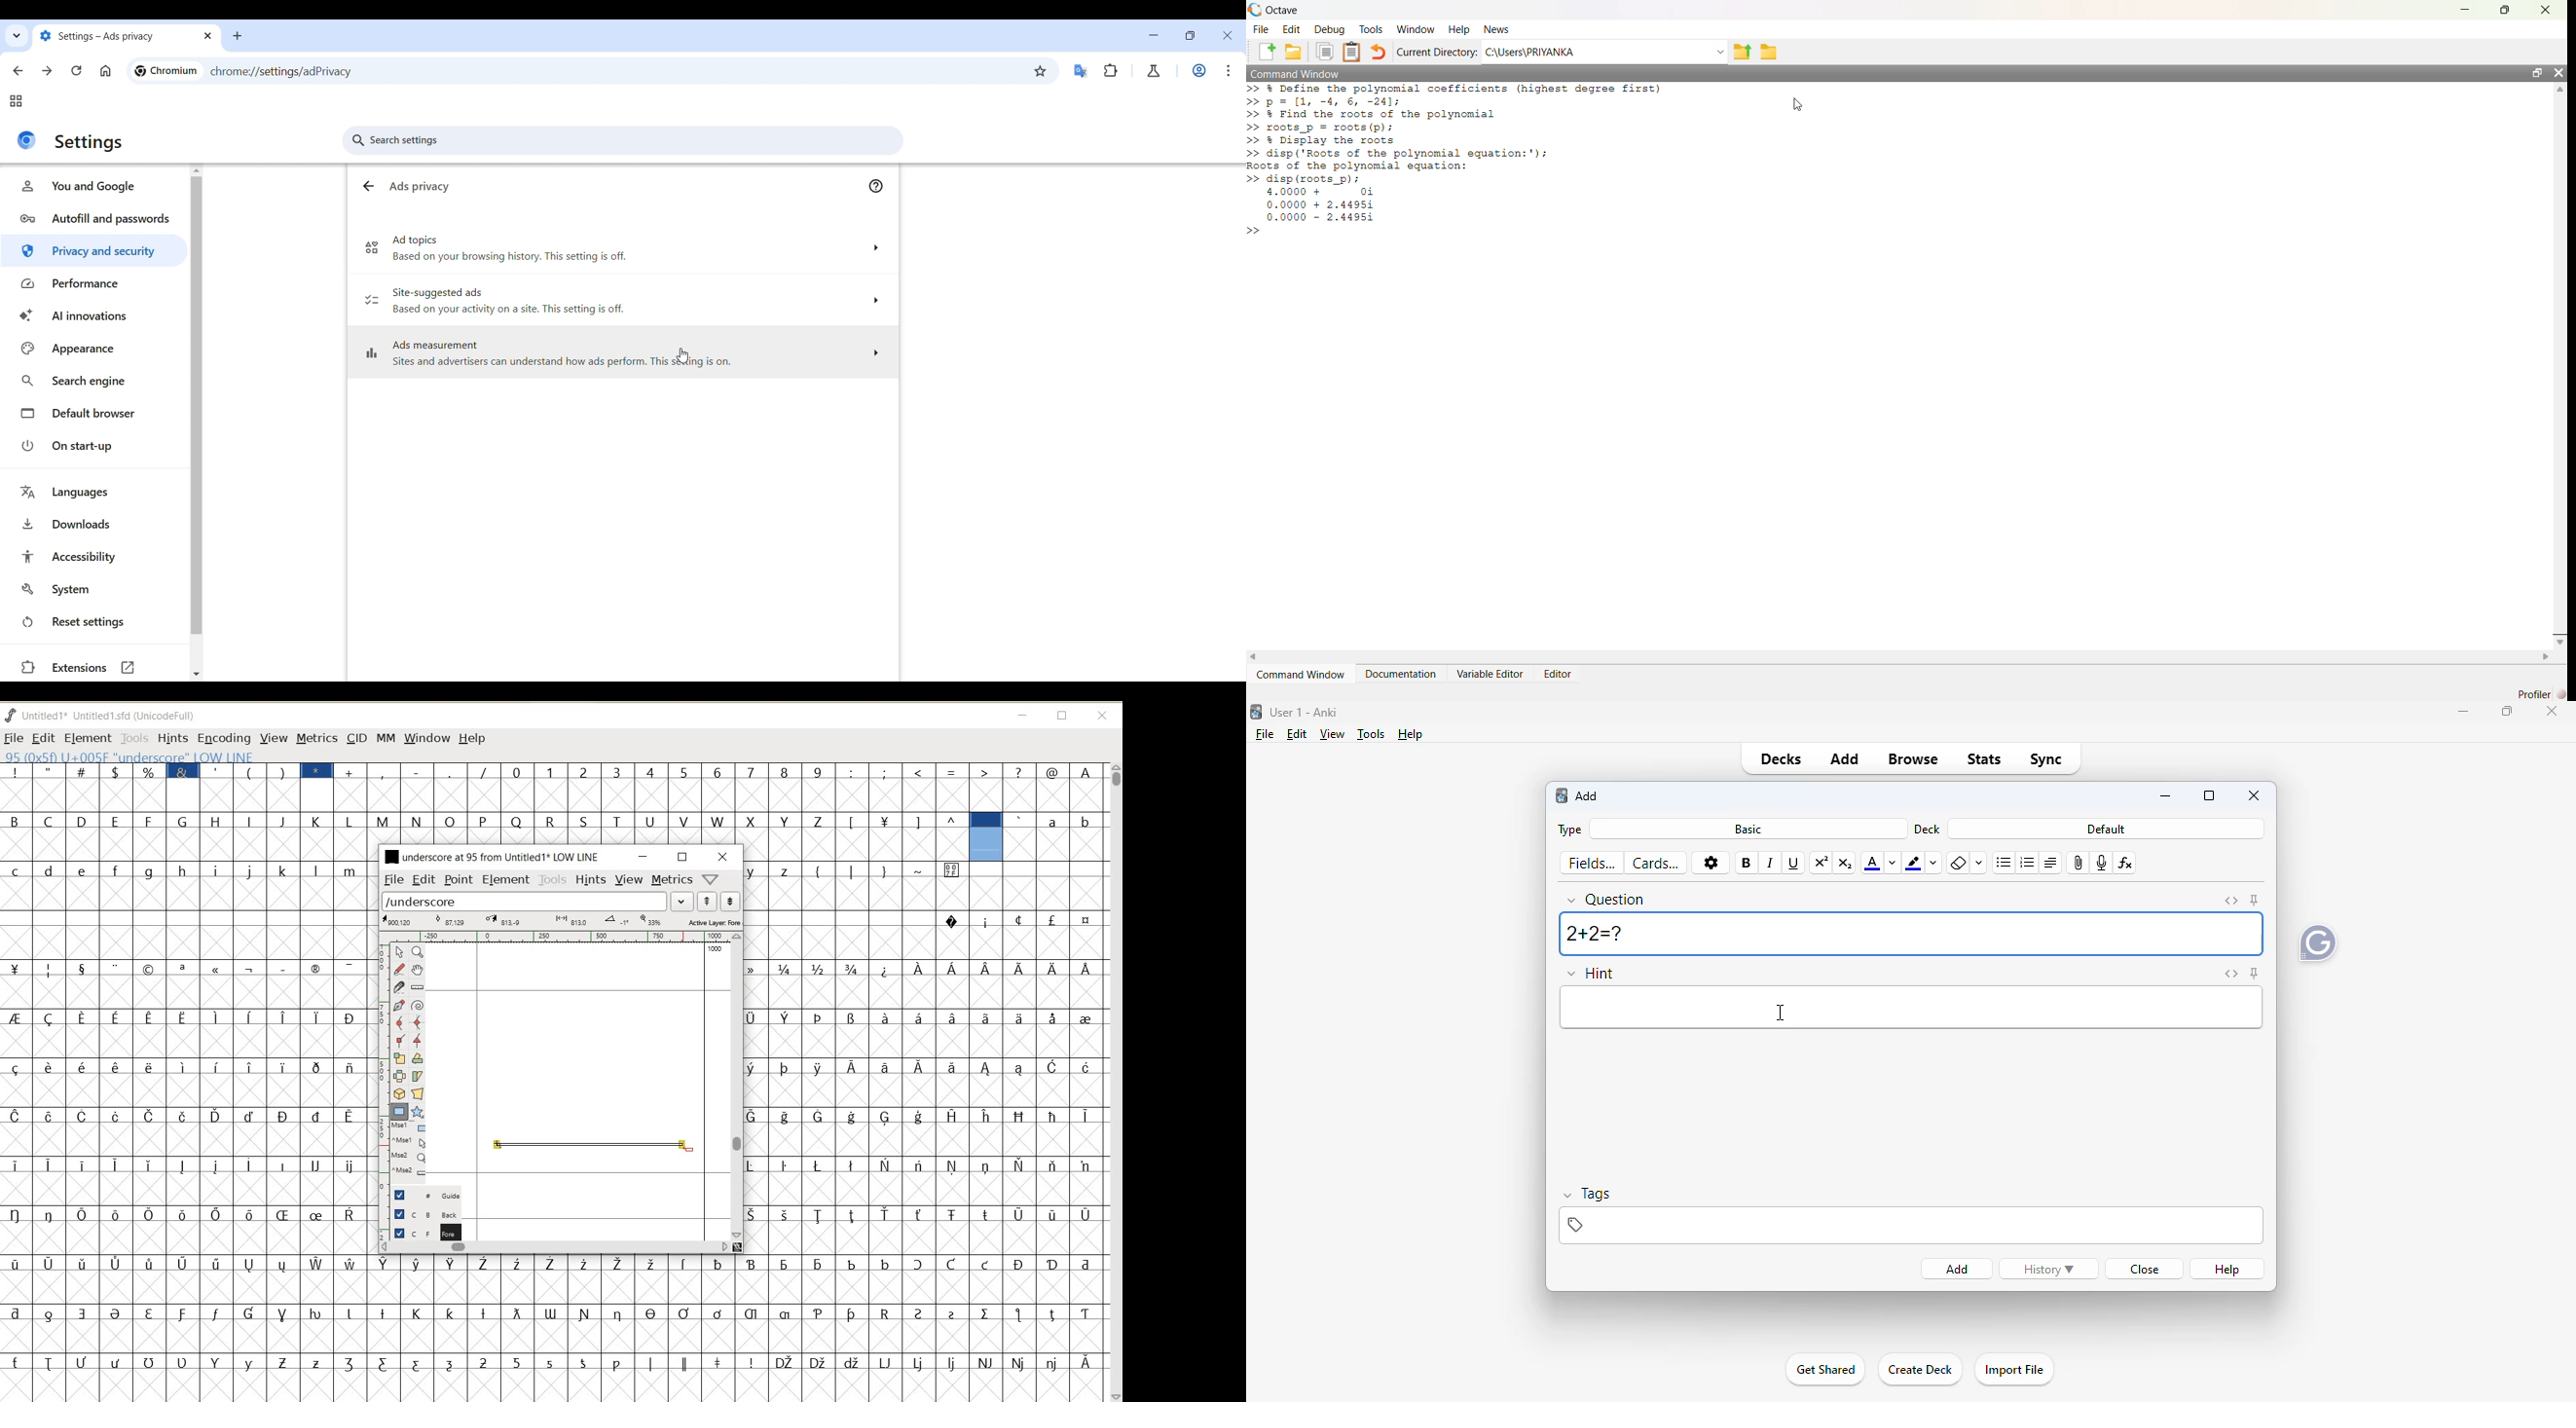 This screenshot has width=2576, height=1428. What do you see at coordinates (47, 71) in the screenshot?
I see `Go forward` at bounding box center [47, 71].